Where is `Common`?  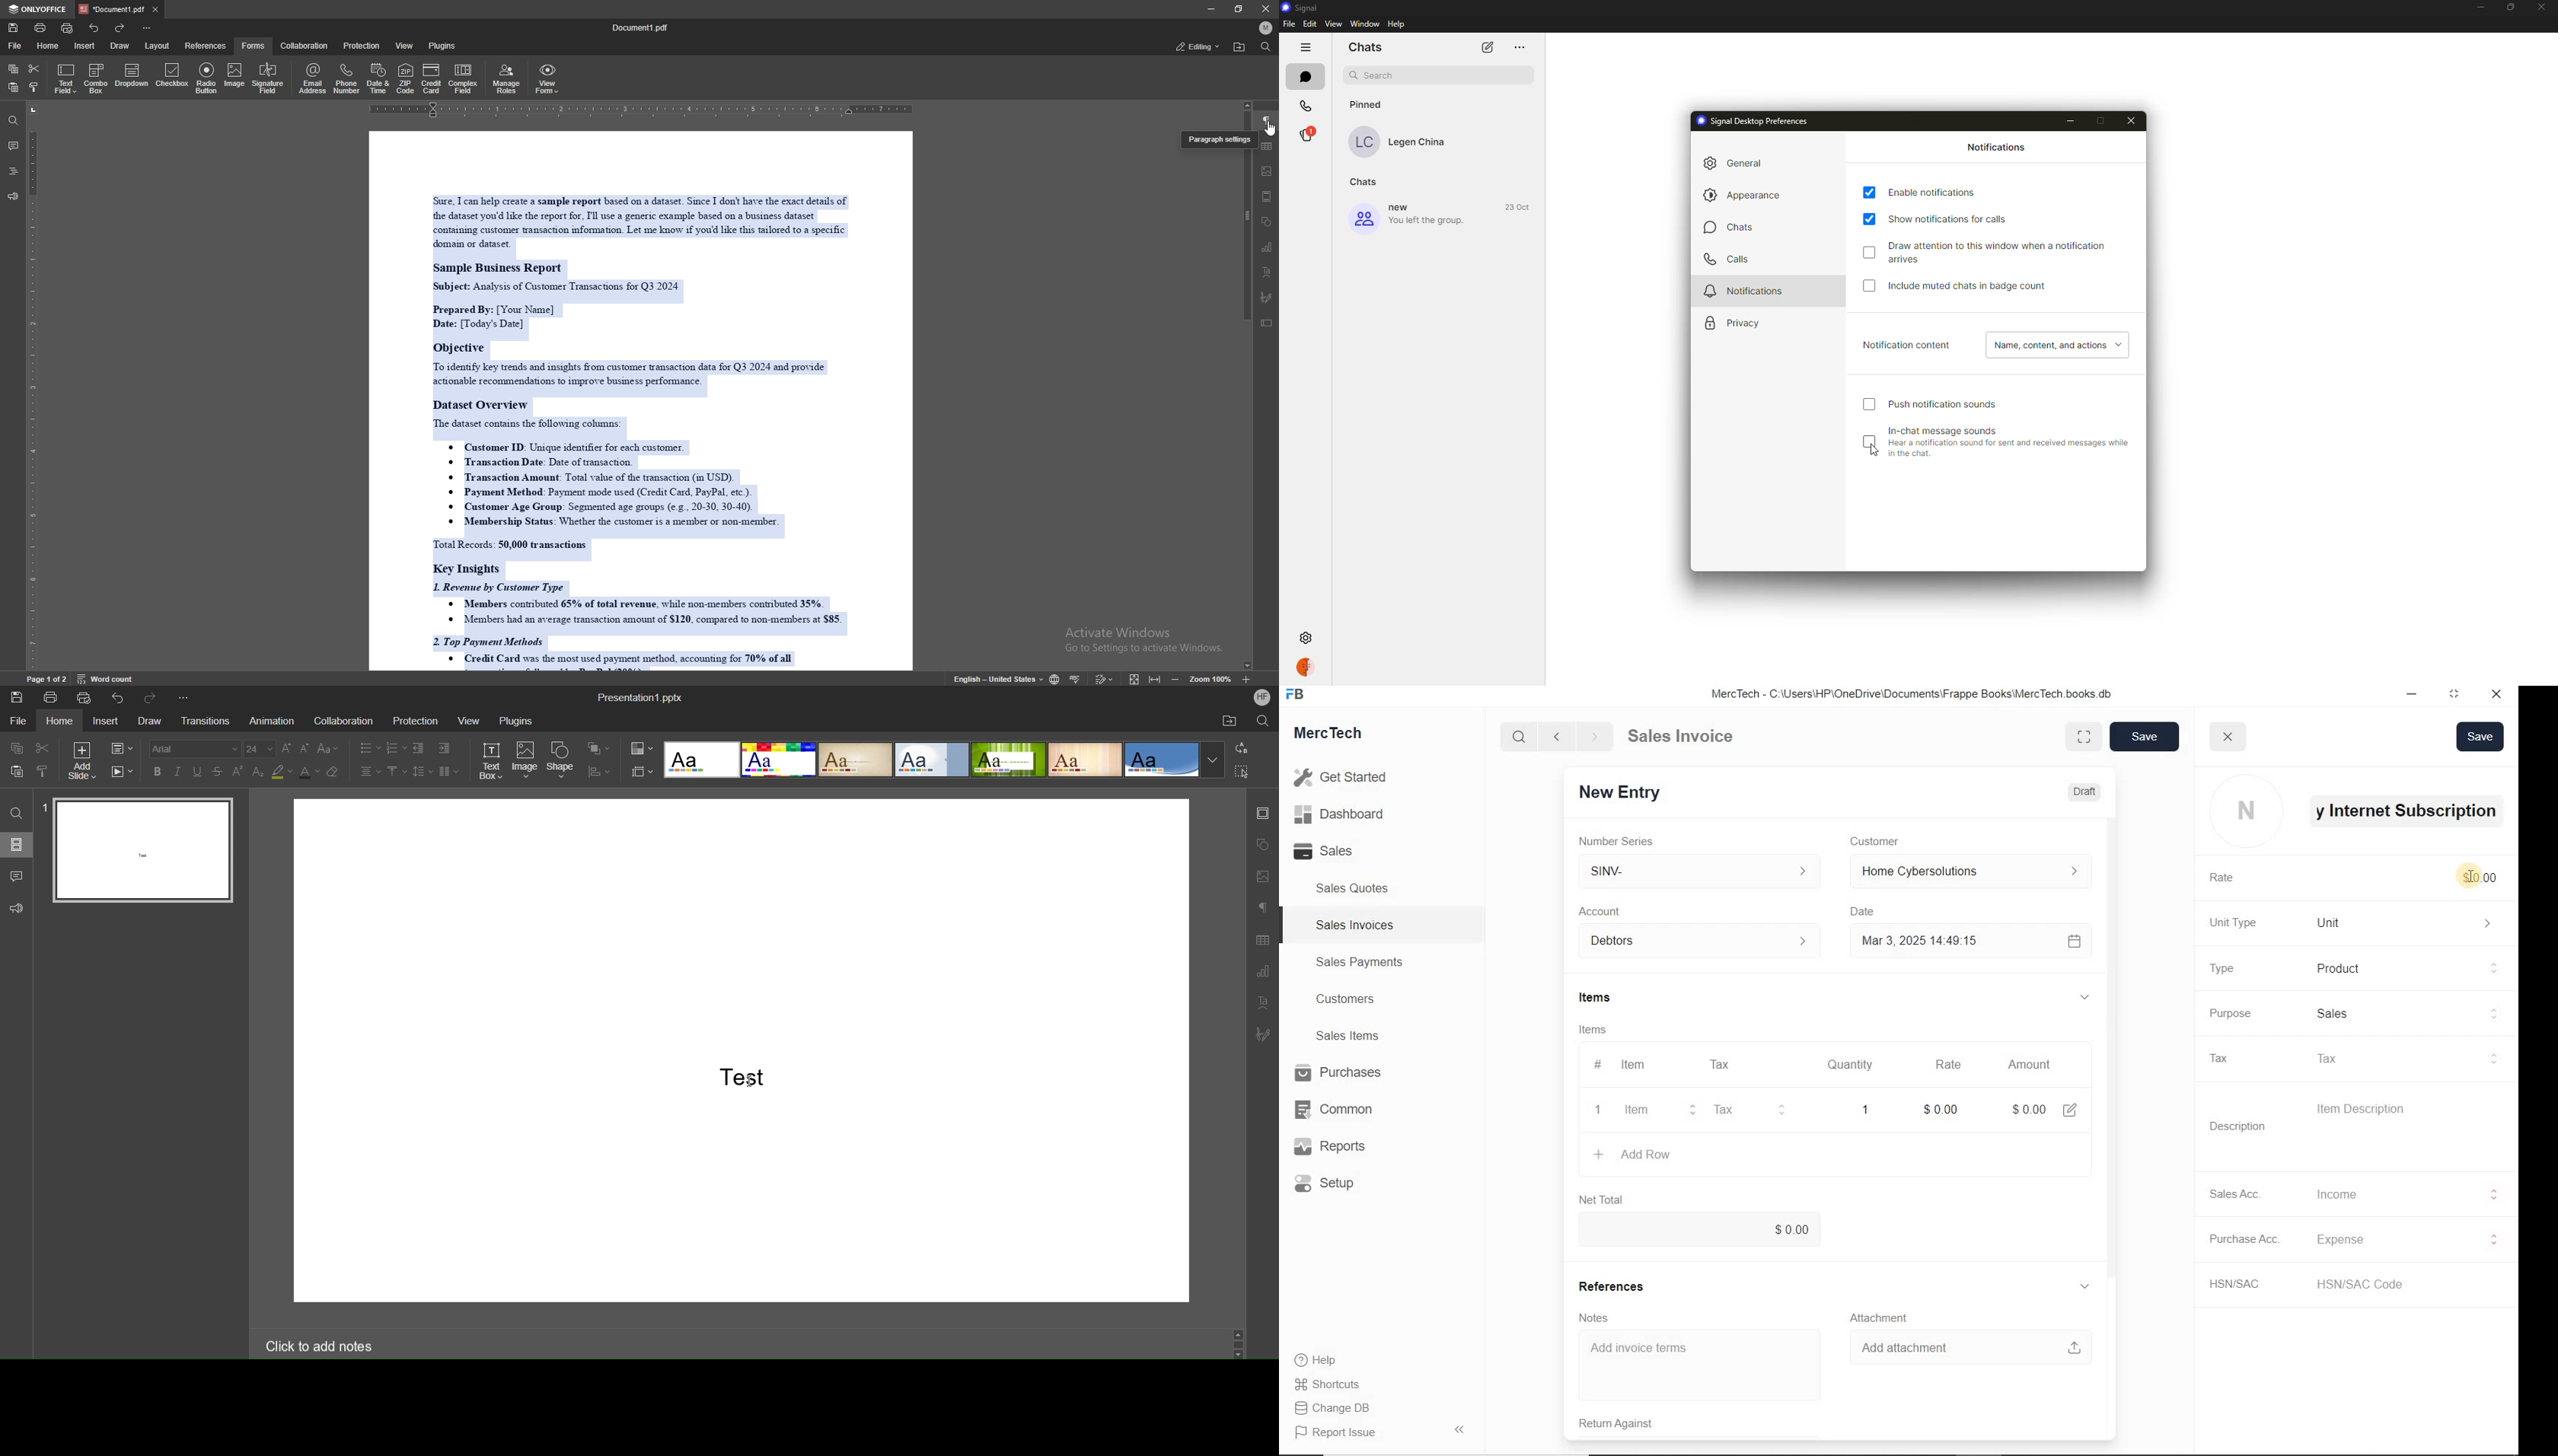
Common is located at coordinates (1340, 1109).